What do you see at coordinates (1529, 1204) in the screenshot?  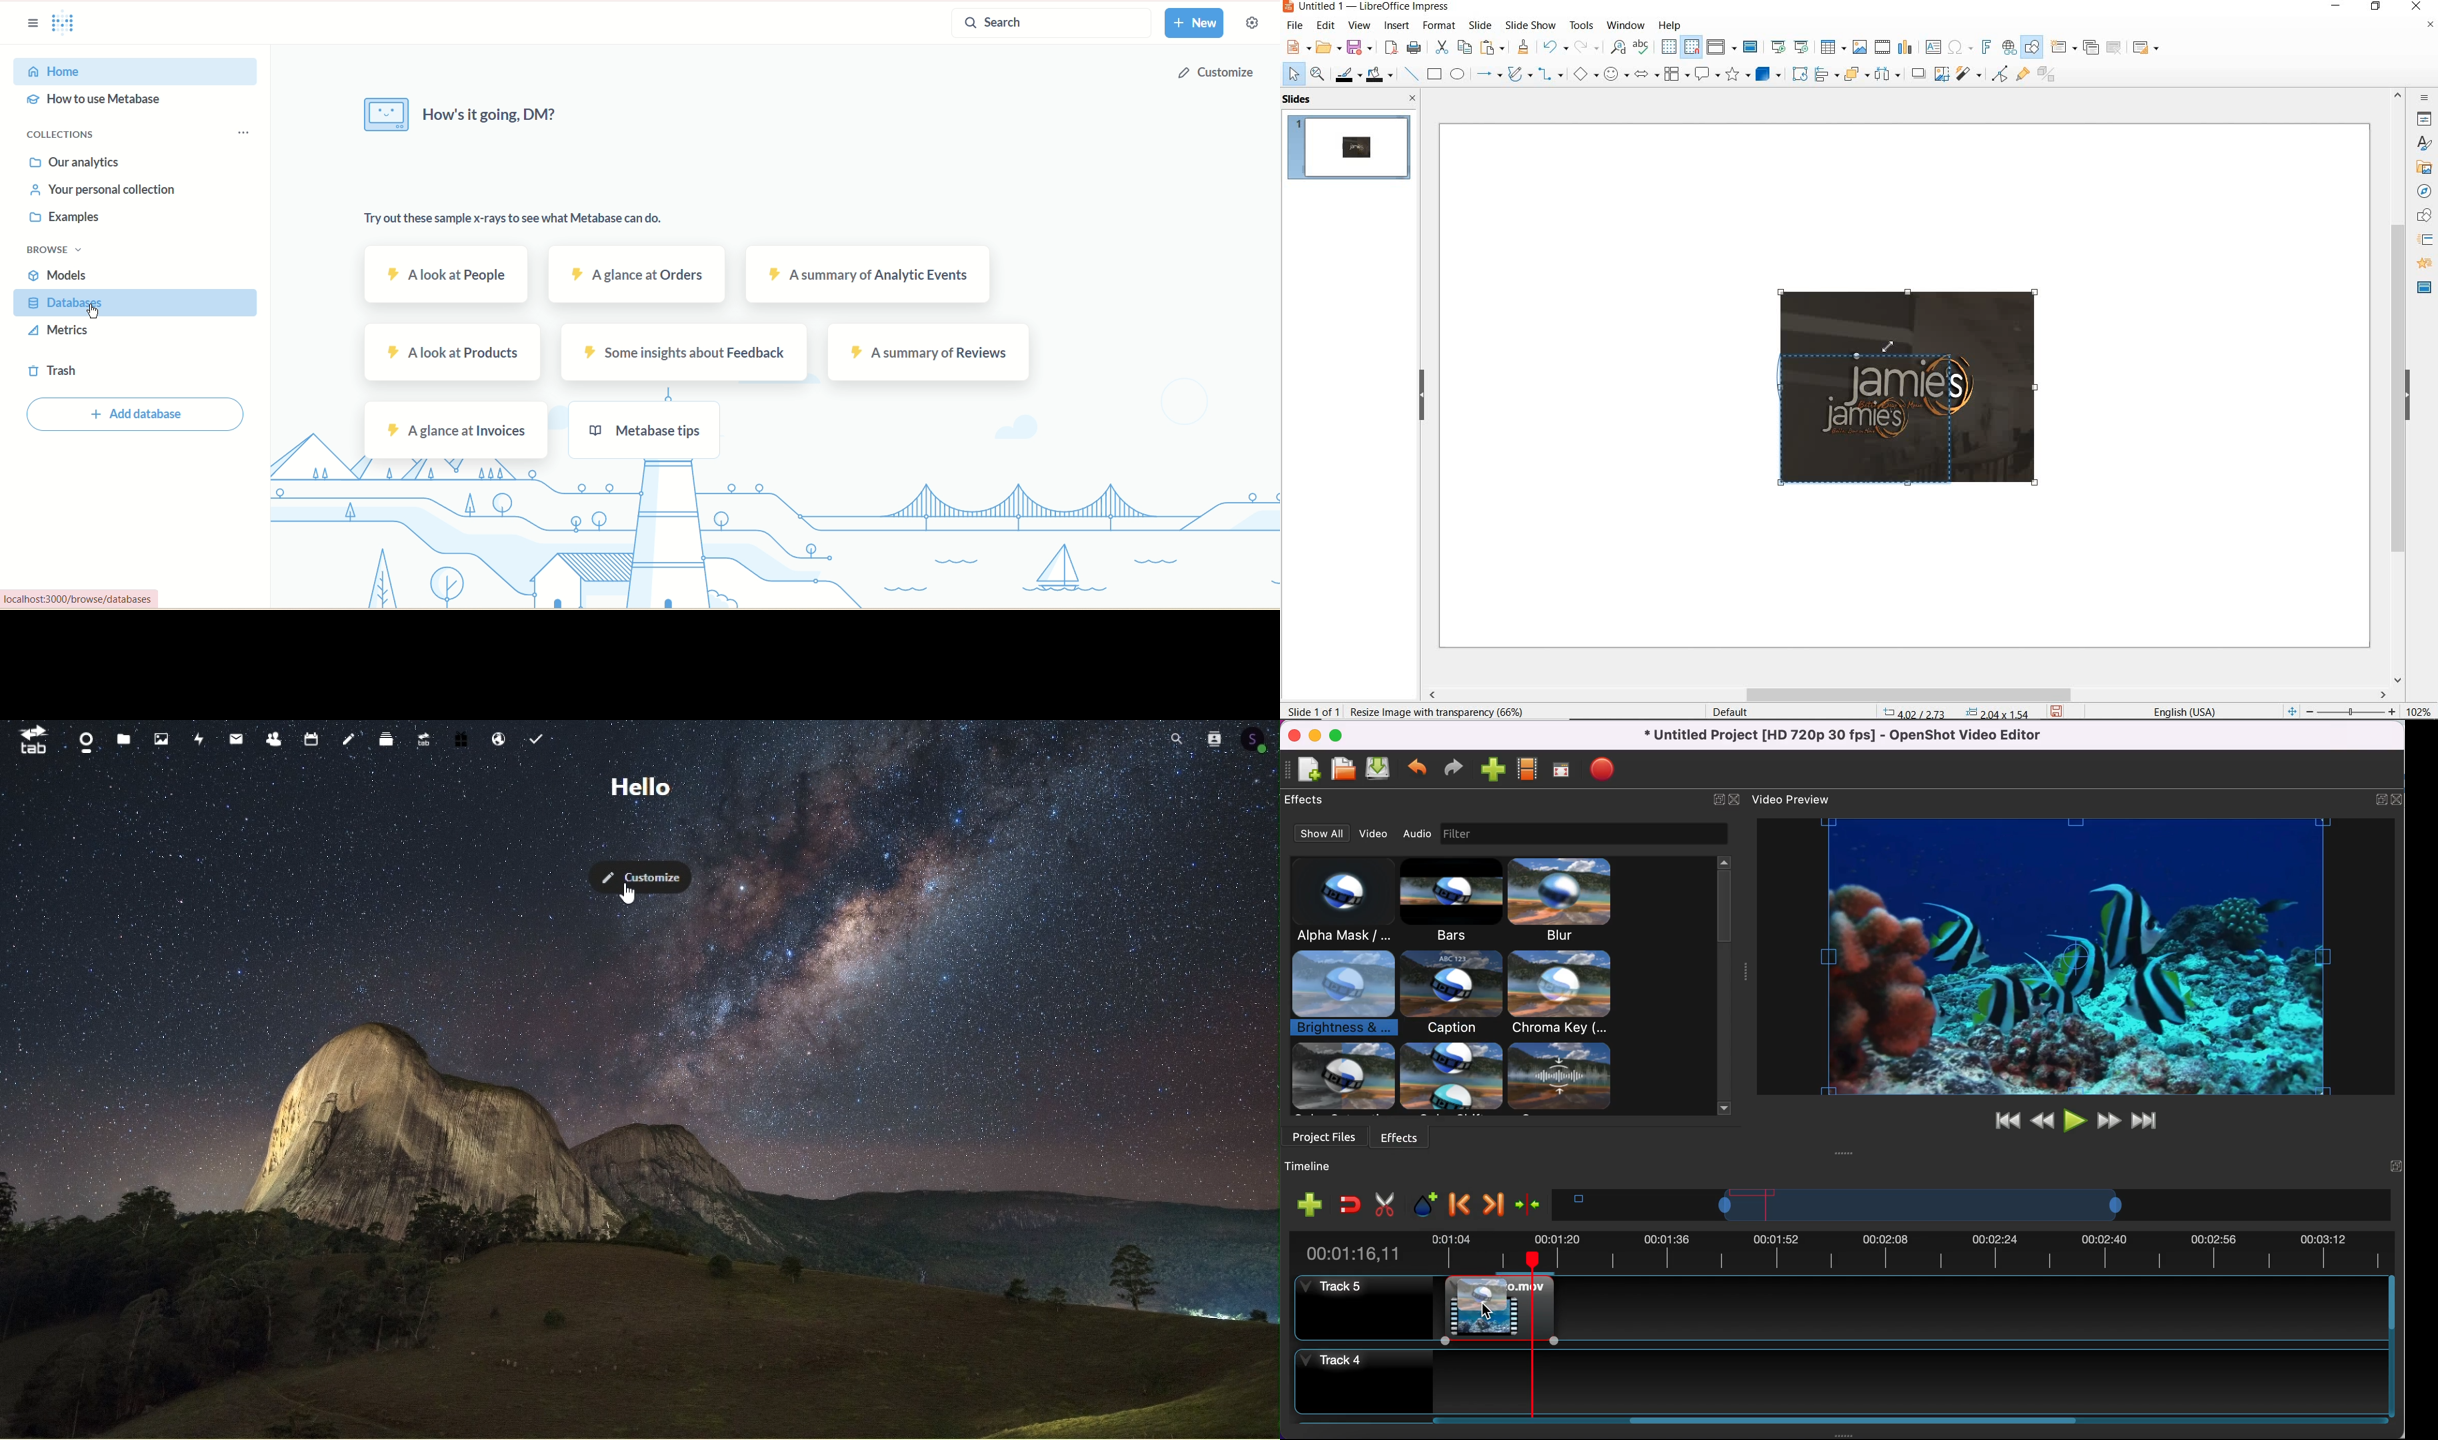 I see `center the timeline` at bounding box center [1529, 1204].